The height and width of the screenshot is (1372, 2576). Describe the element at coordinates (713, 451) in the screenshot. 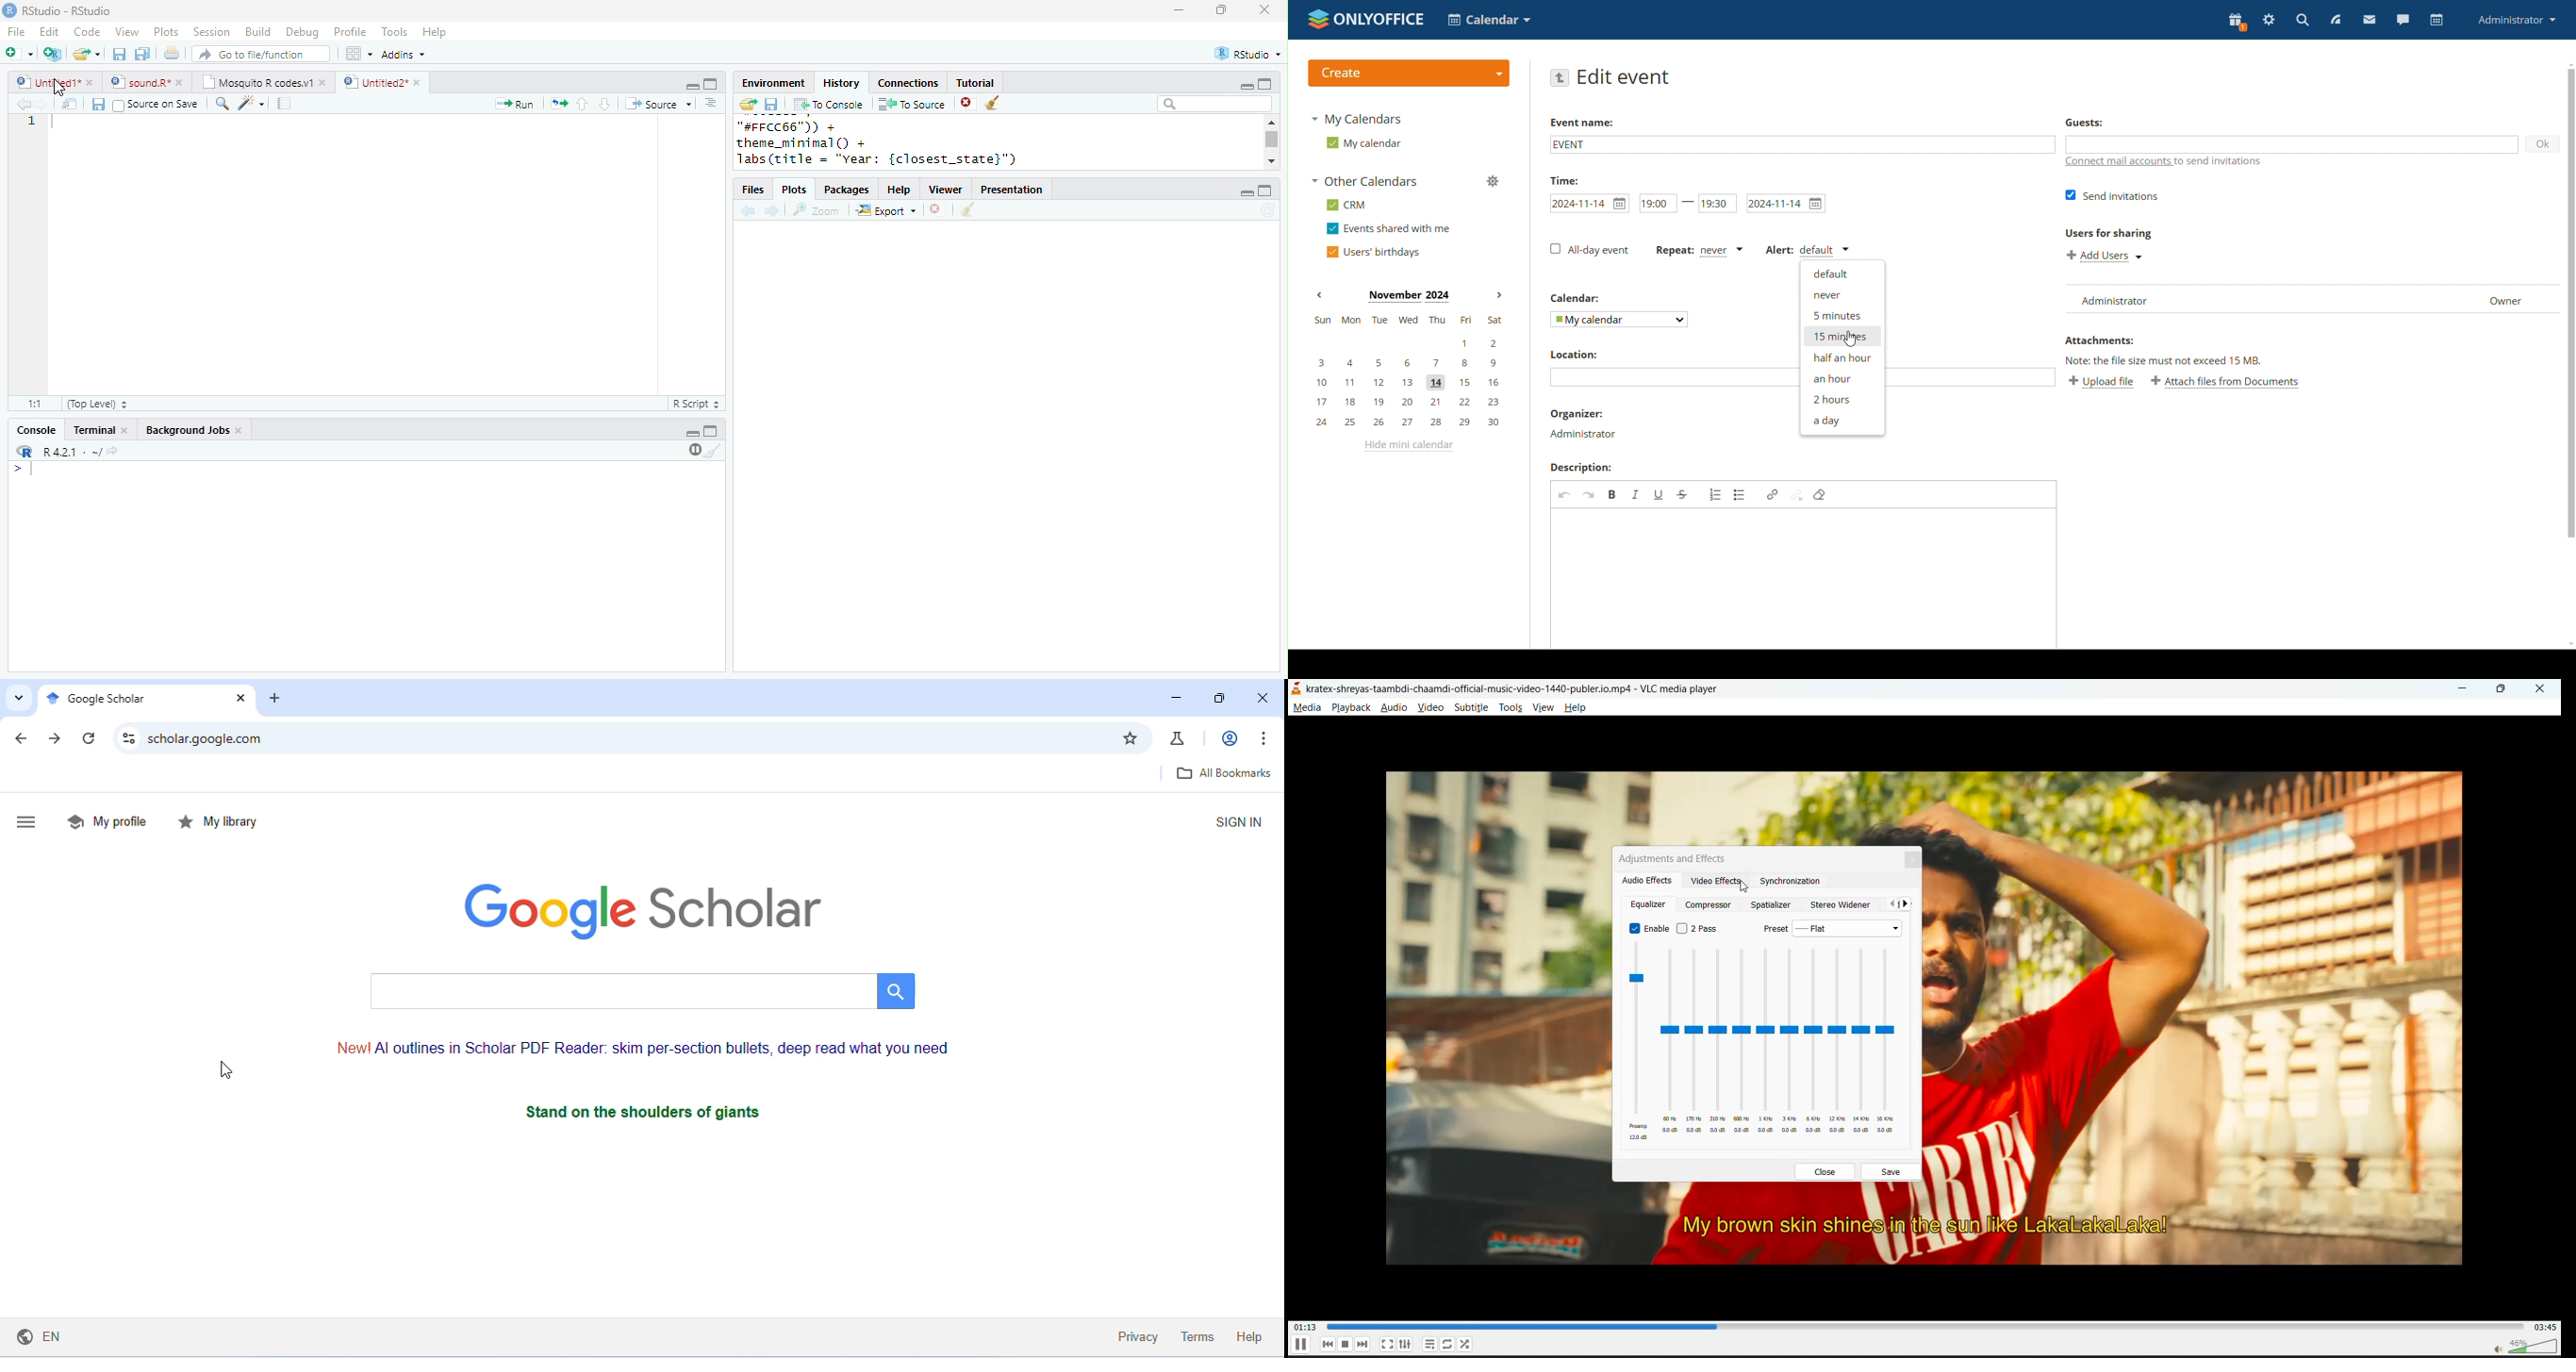

I see `clear` at that location.